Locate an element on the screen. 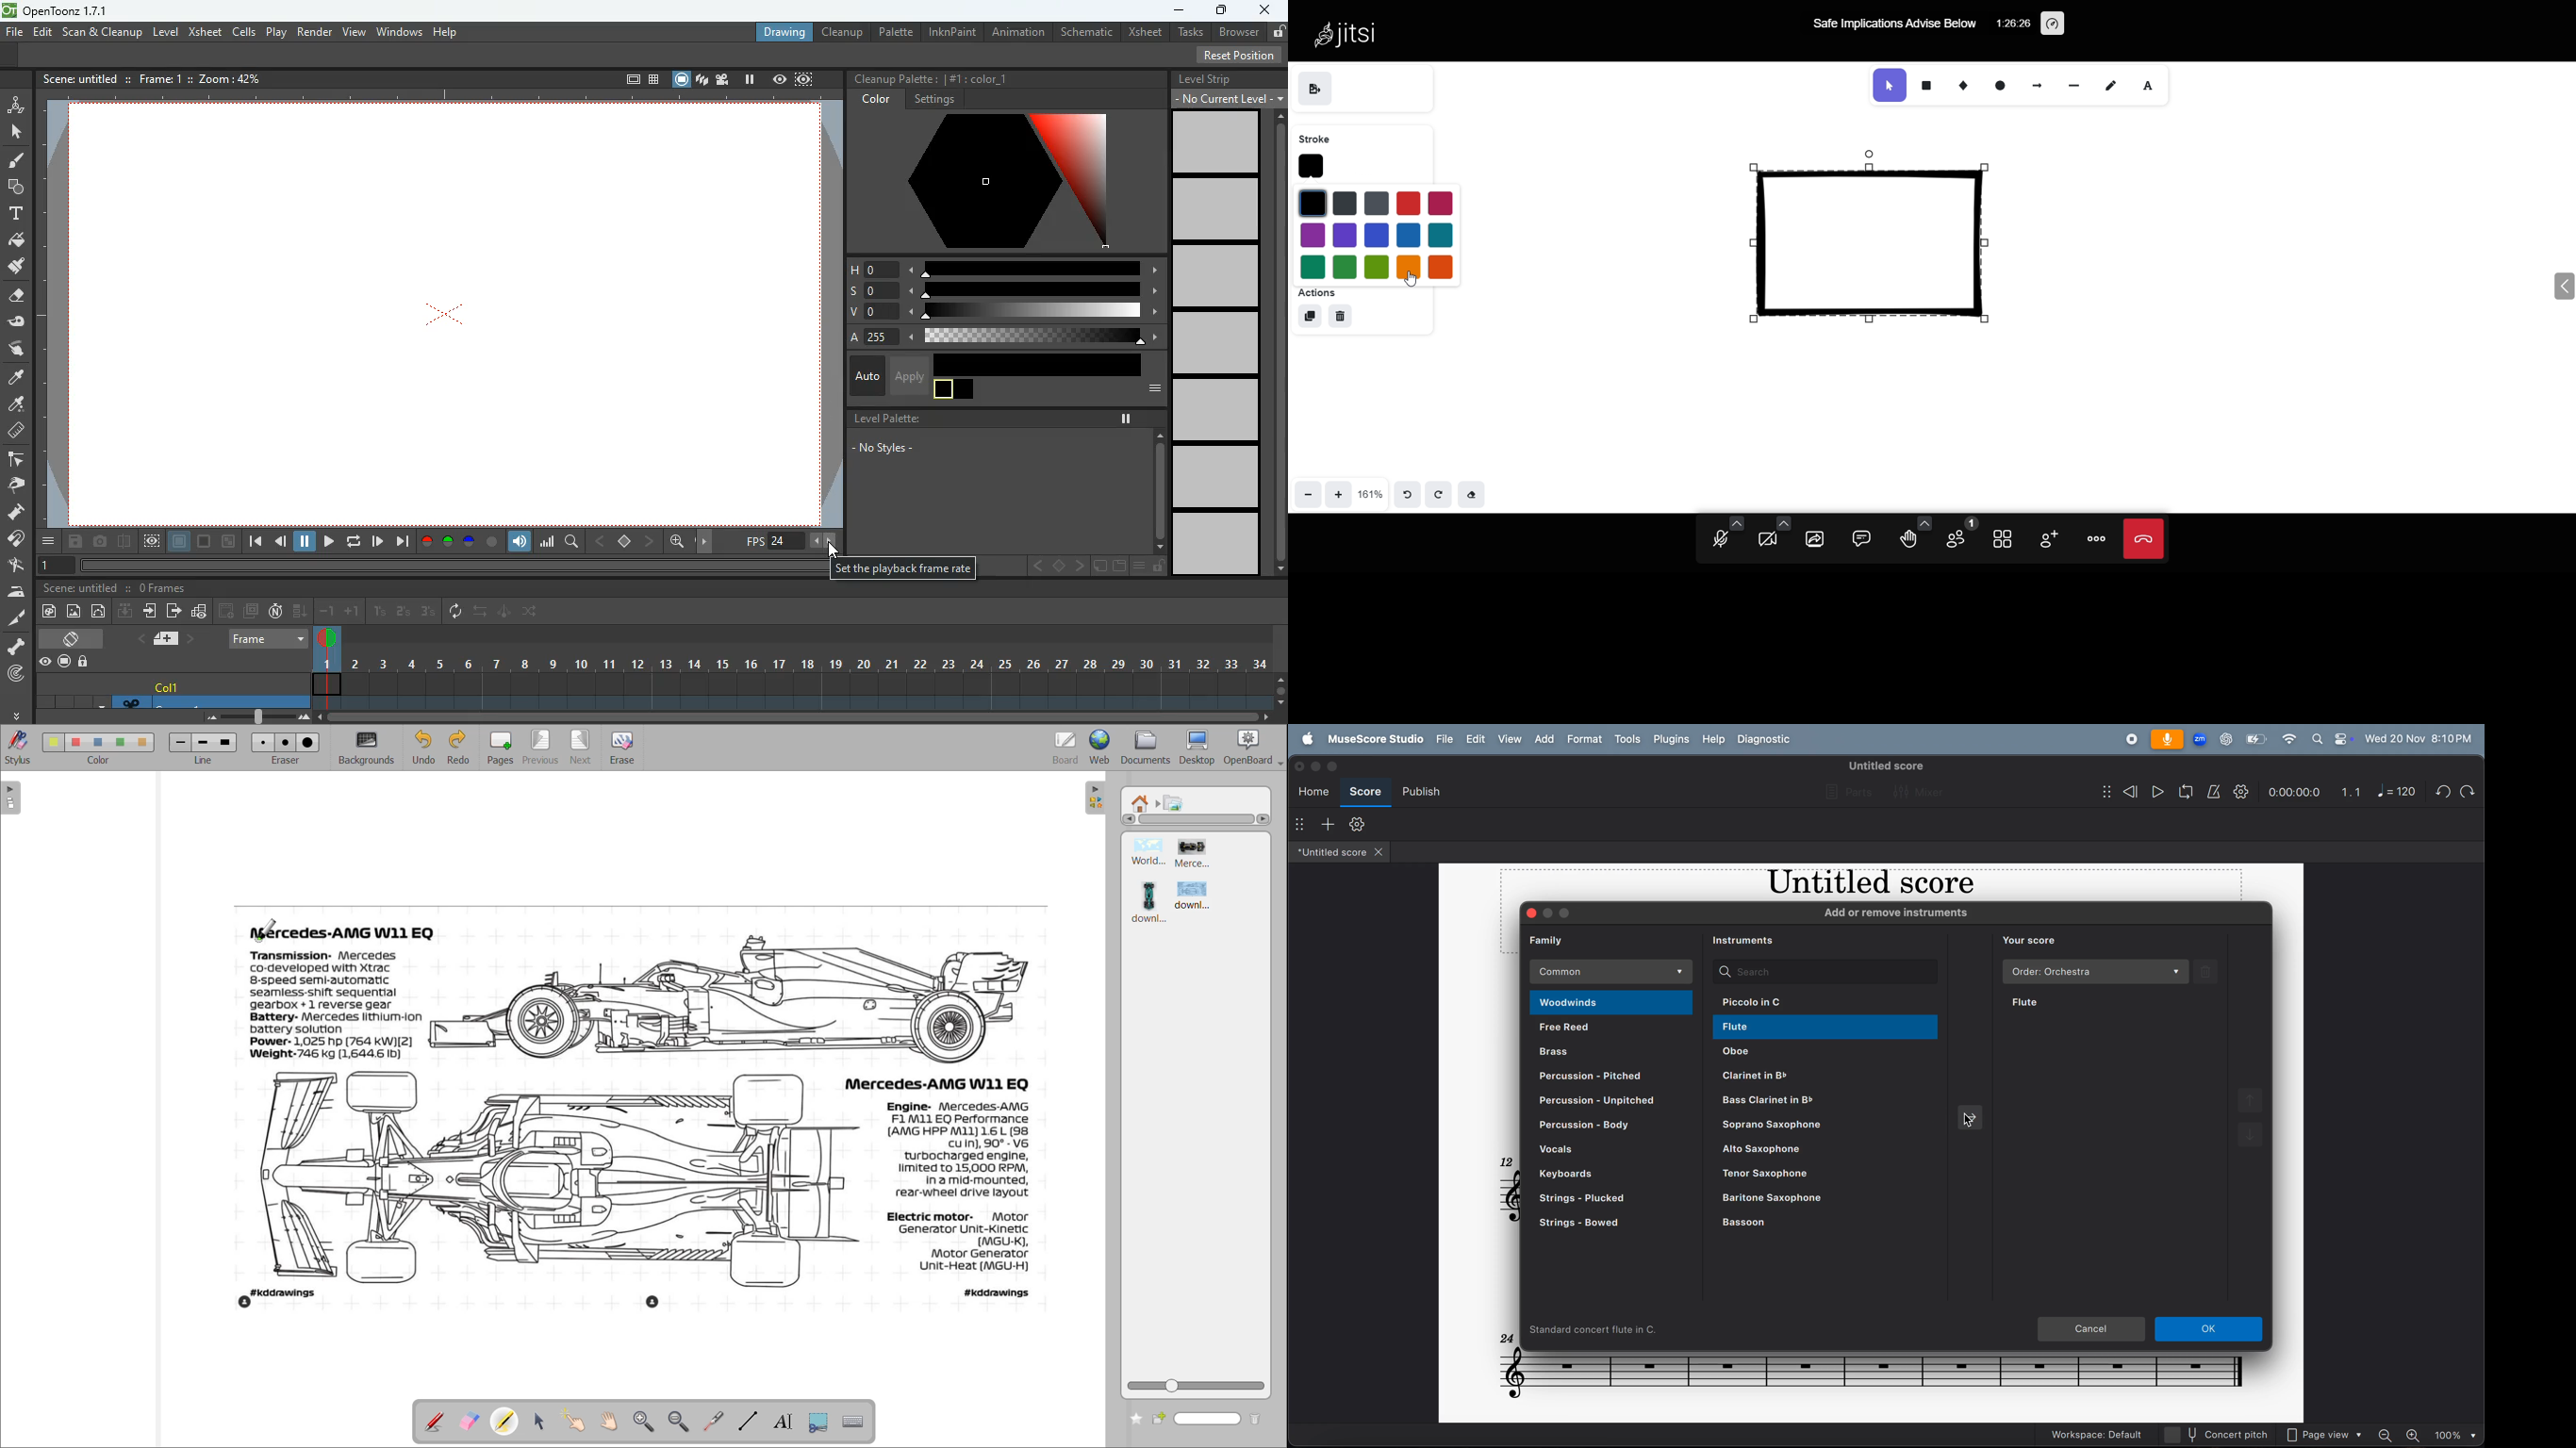 The width and height of the screenshot is (2576, 1456). eraser 3 is located at coordinates (306, 742).